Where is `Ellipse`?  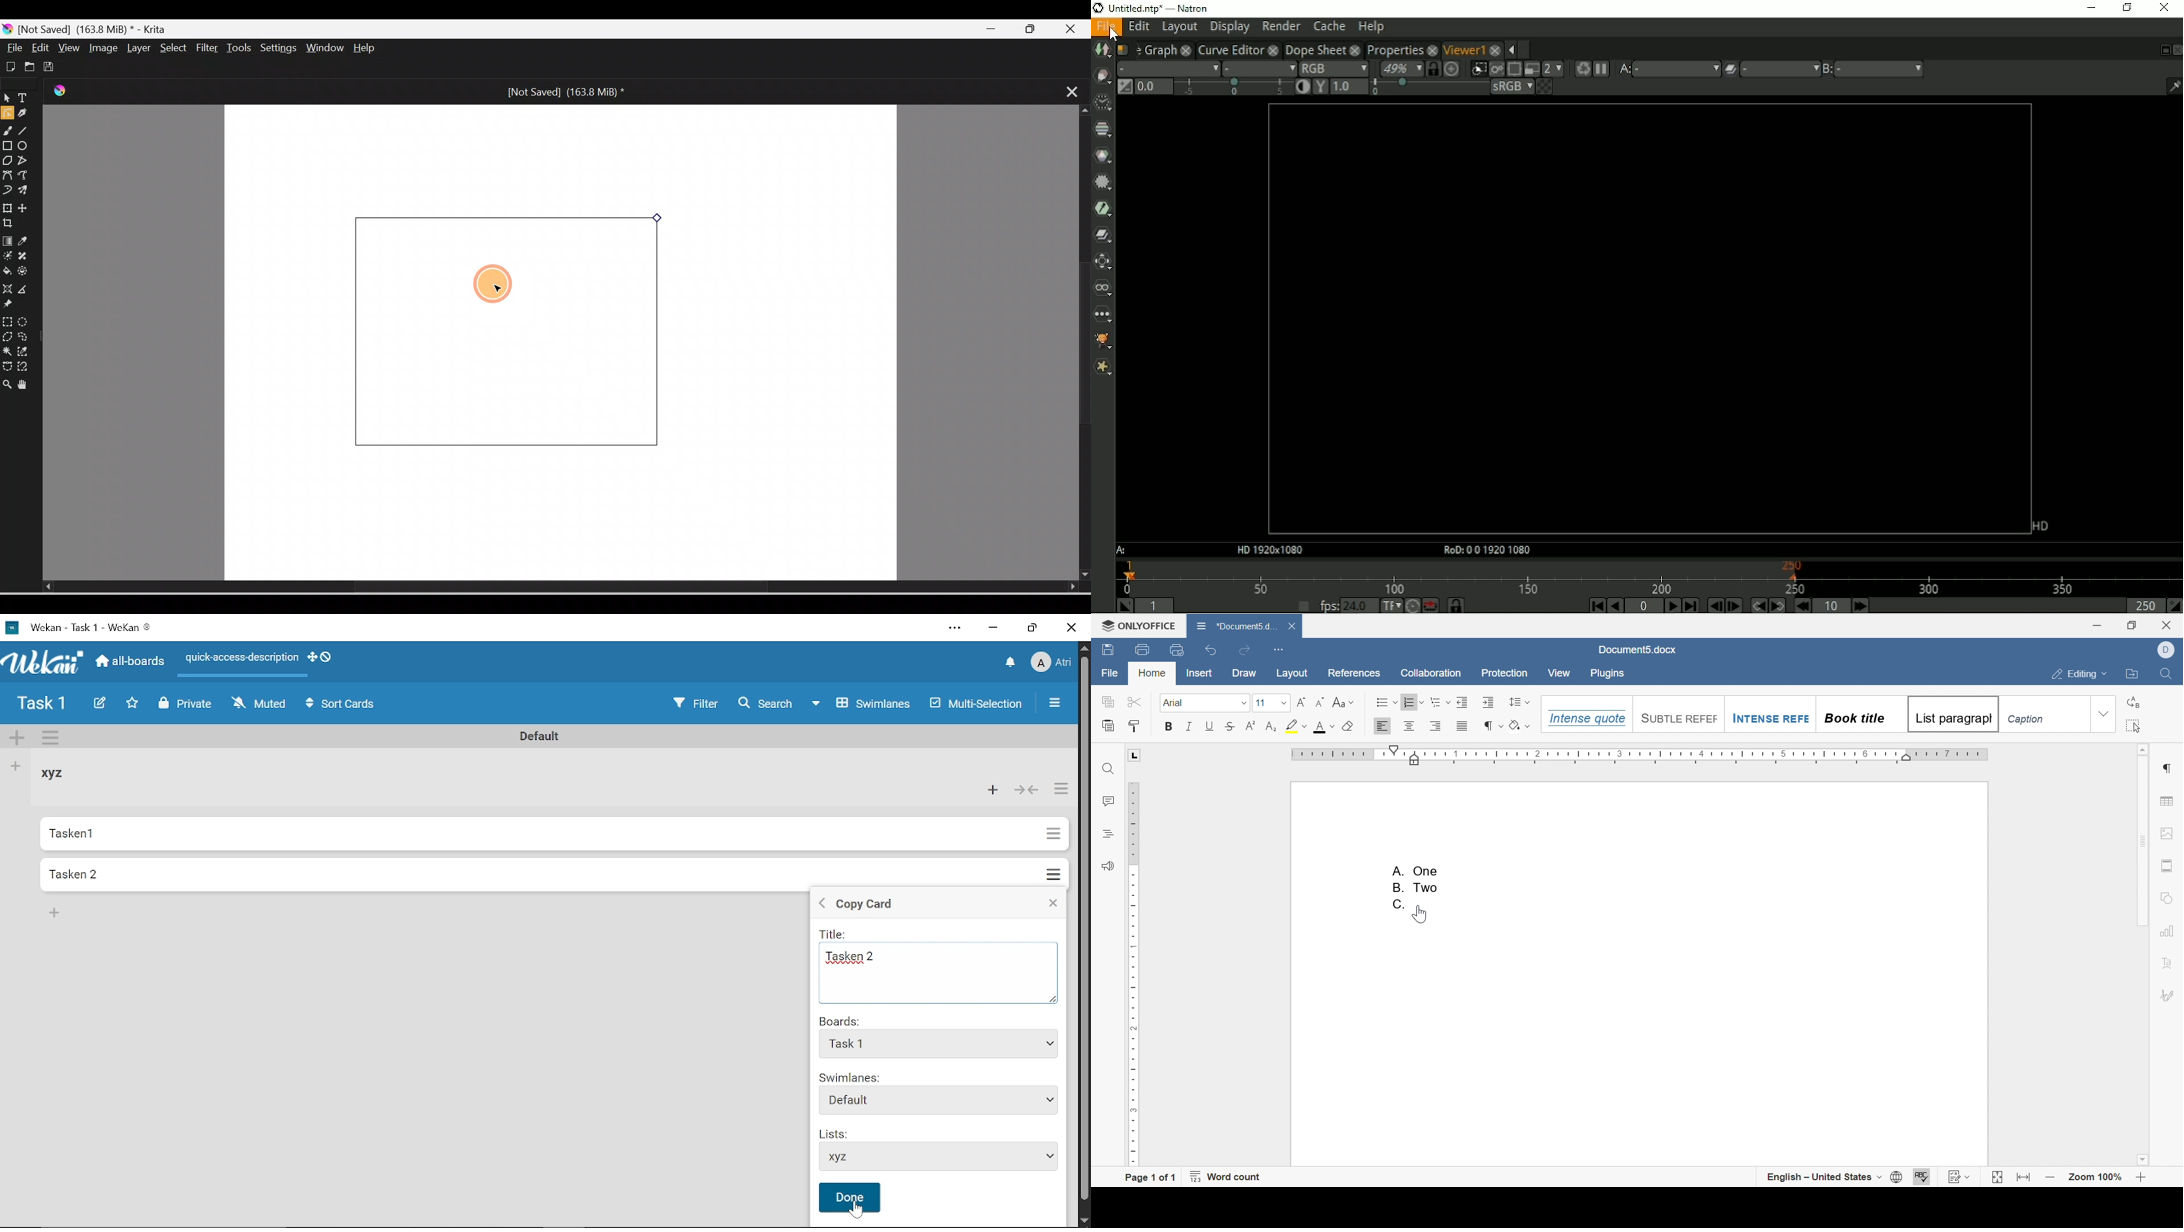 Ellipse is located at coordinates (26, 147).